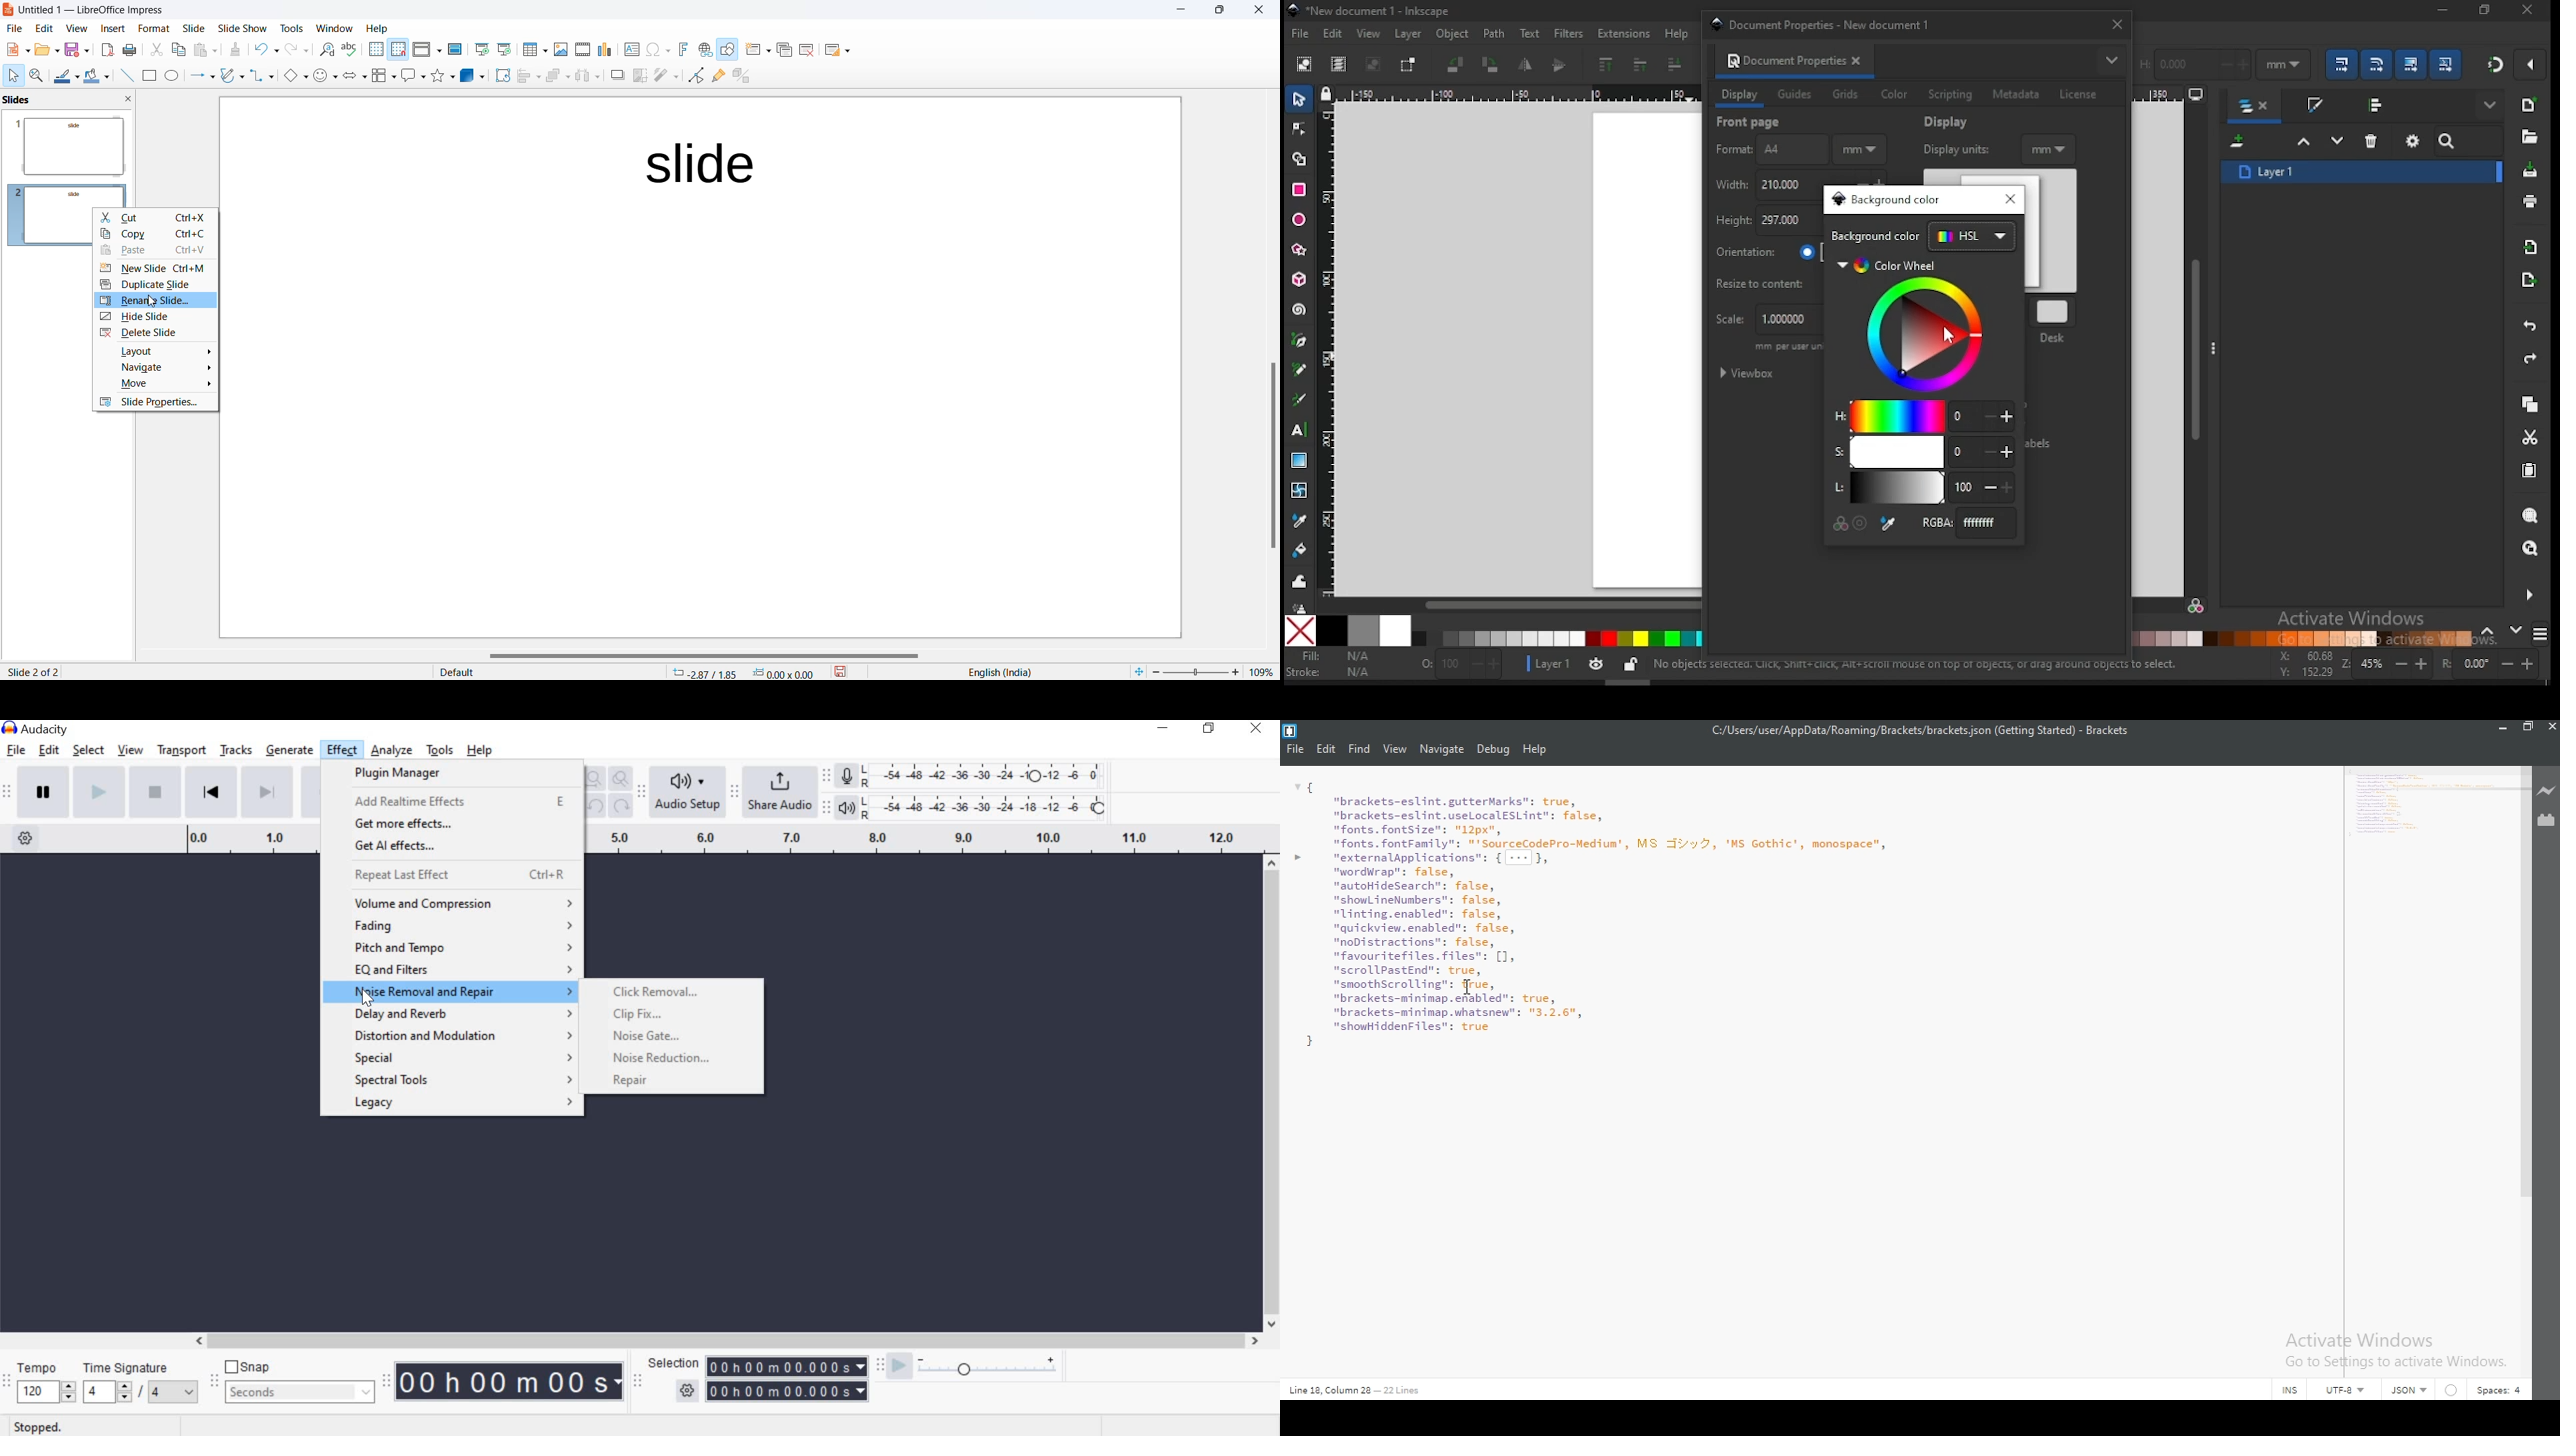 This screenshot has width=2576, height=1456. What do you see at coordinates (1466, 985) in the screenshot?
I see `Insertion Cursor` at bounding box center [1466, 985].